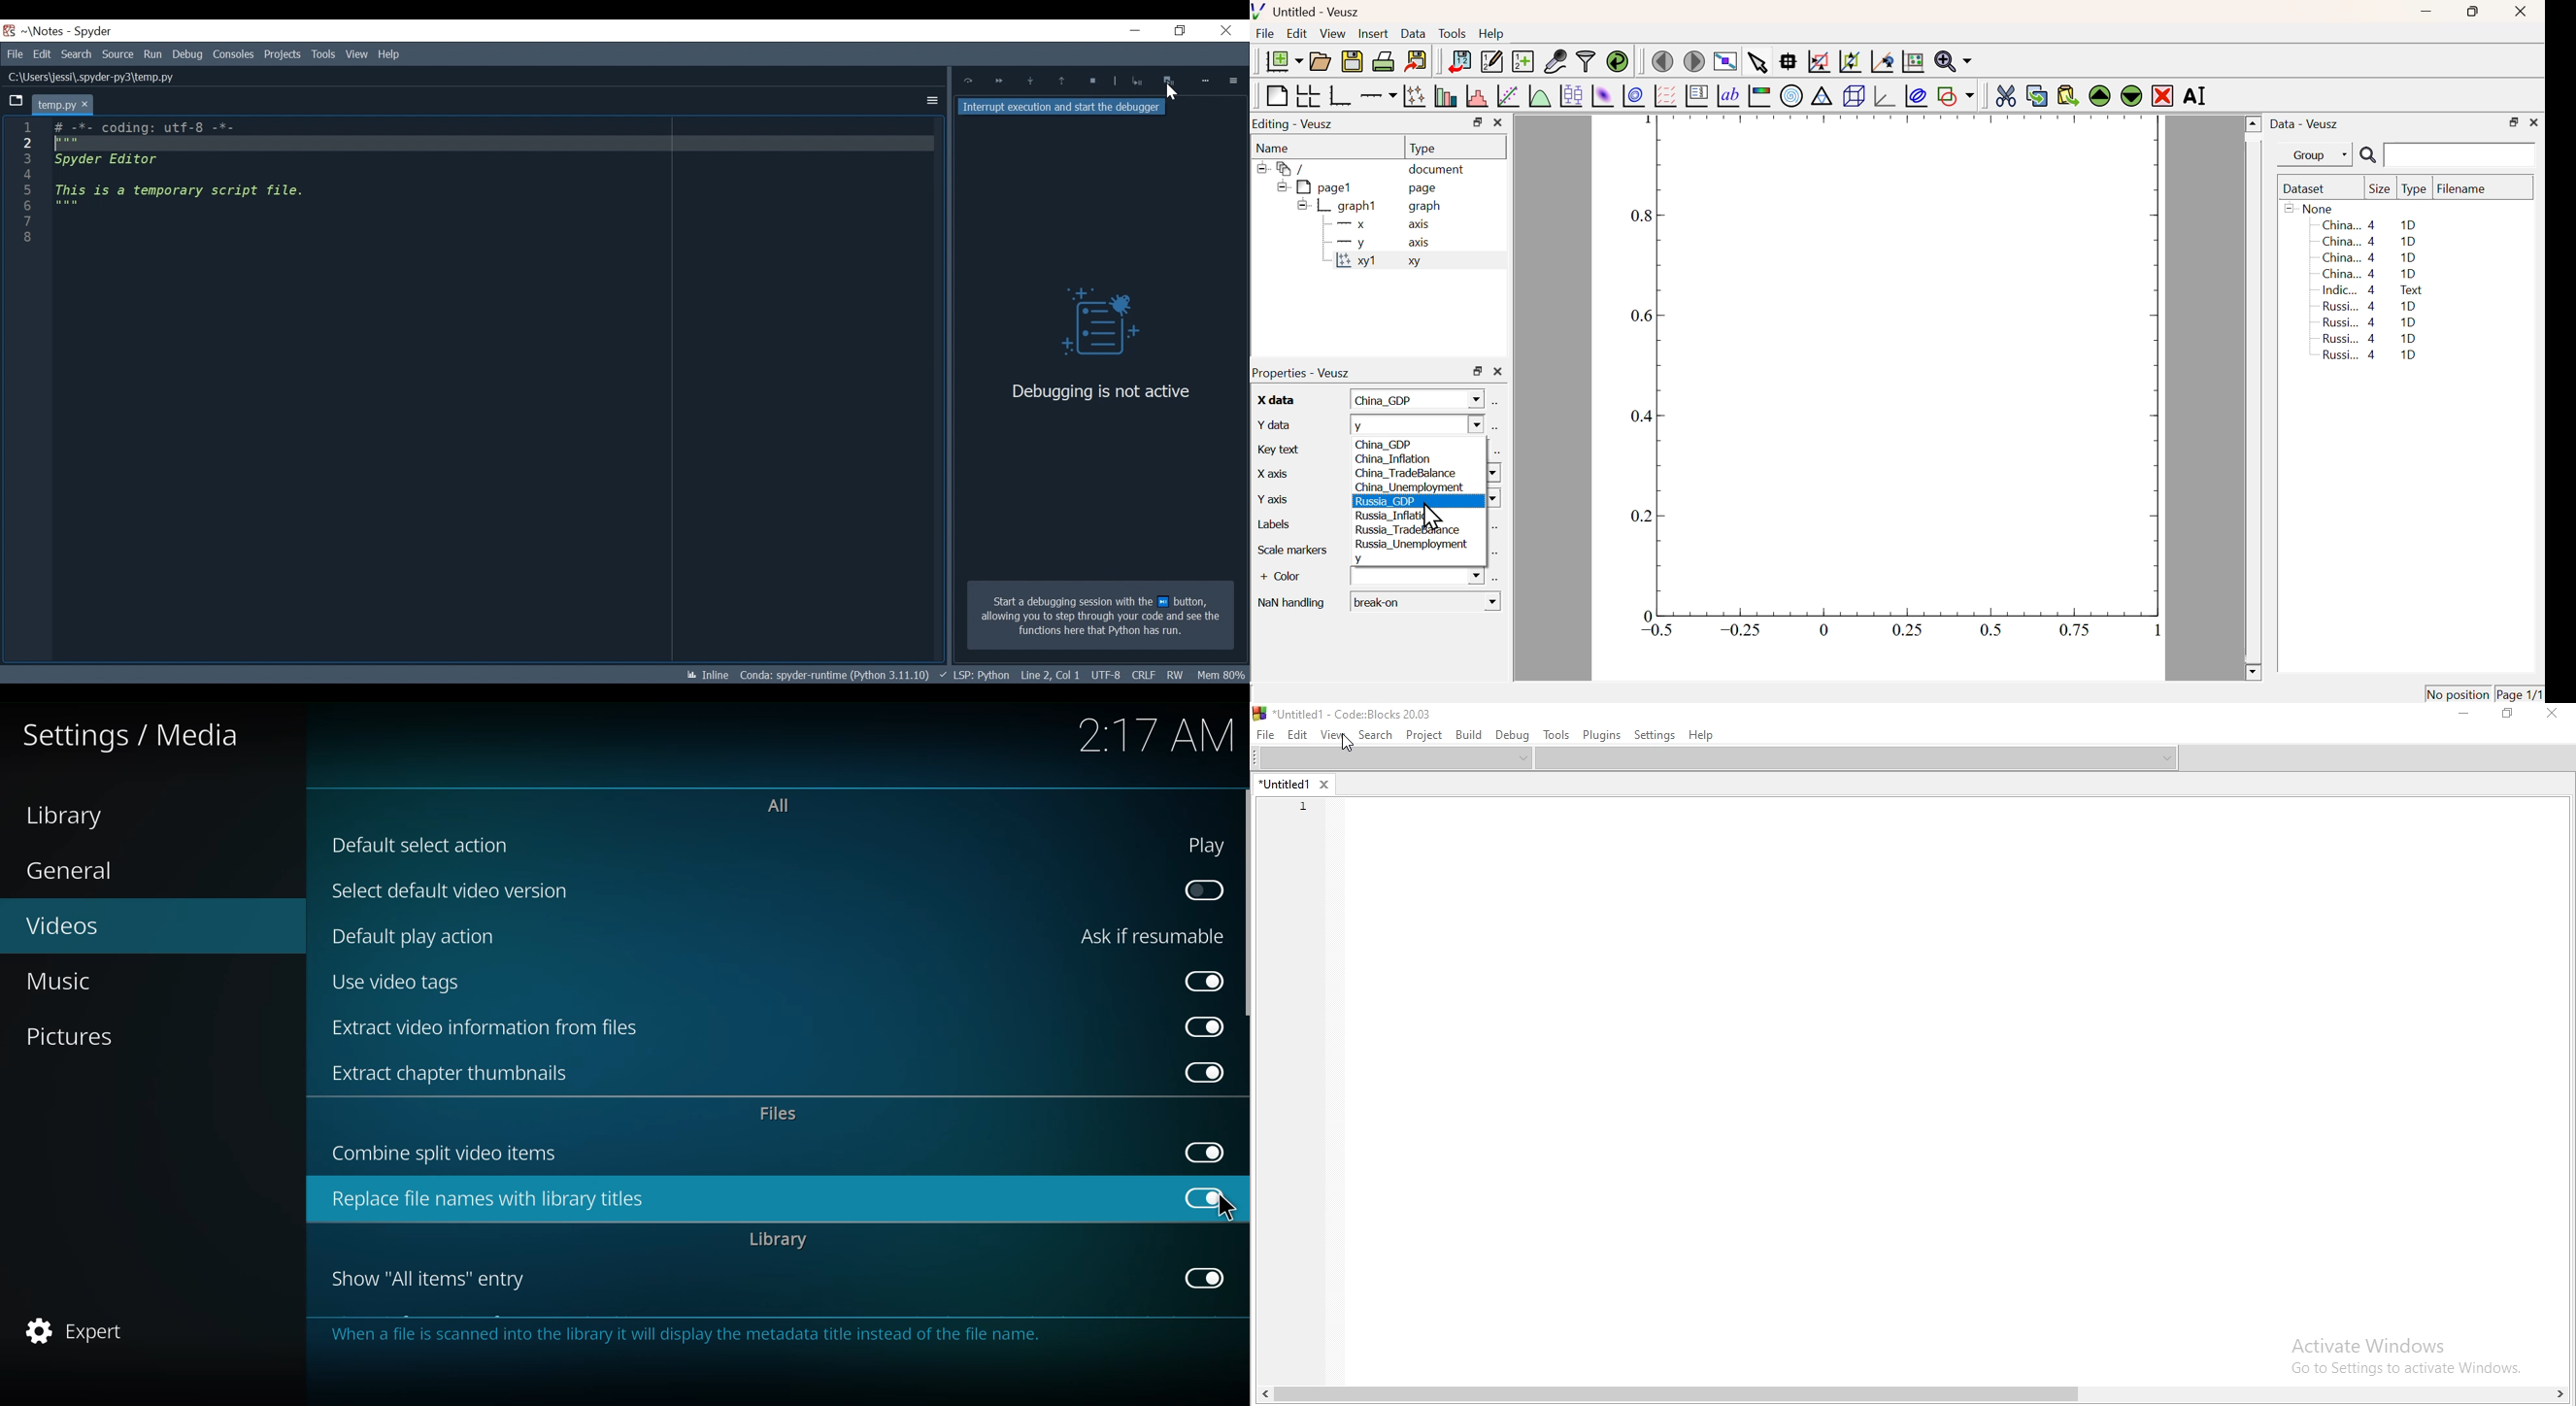 This screenshot has height=1428, width=2576. I want to click on Minimize, so click(1127, 32).